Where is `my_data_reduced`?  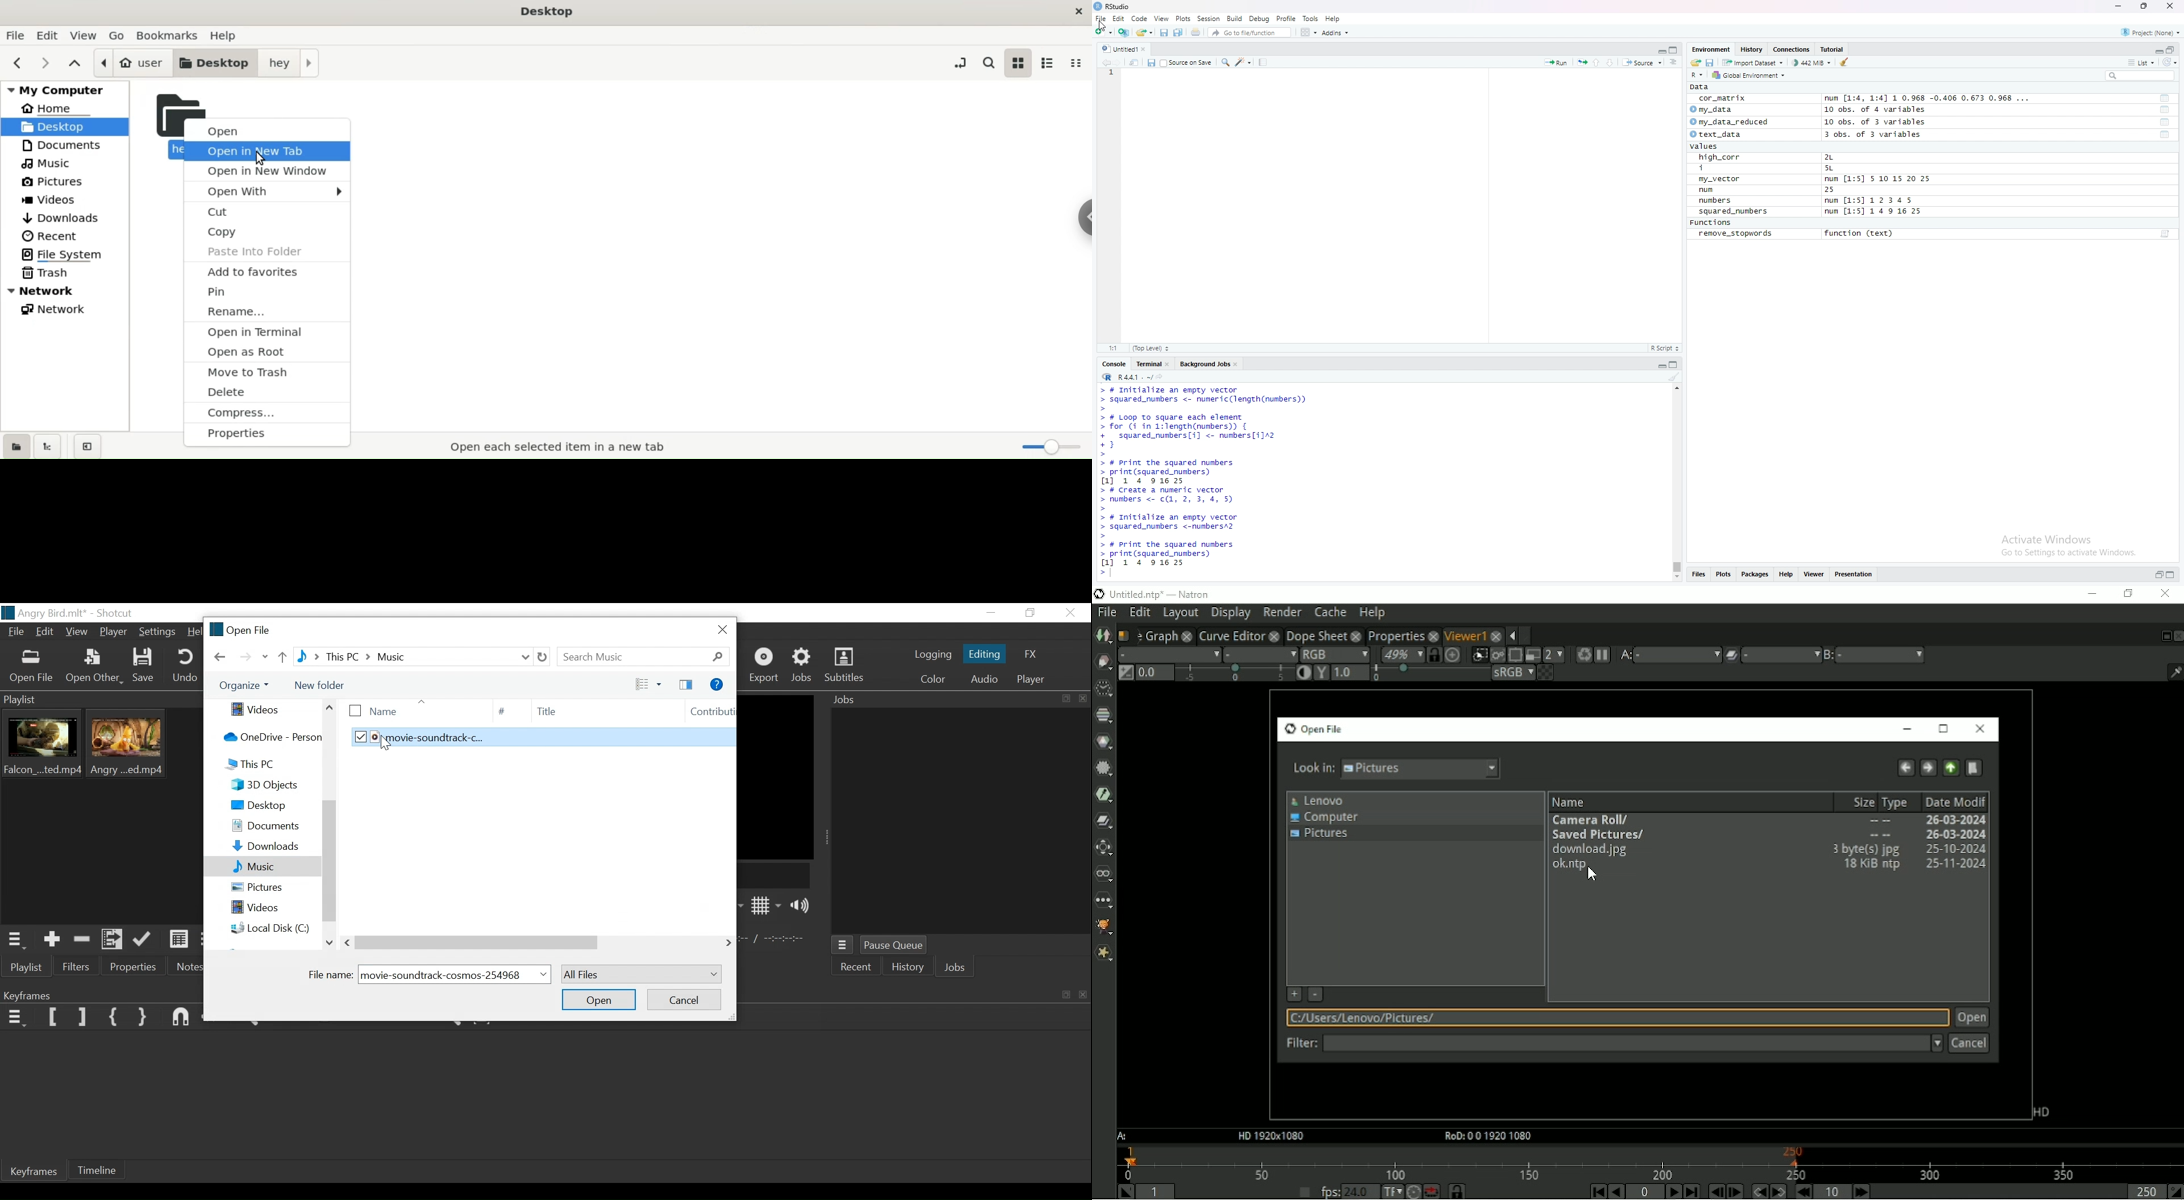
my_data_reduced is located at coordinates (1736, 122).